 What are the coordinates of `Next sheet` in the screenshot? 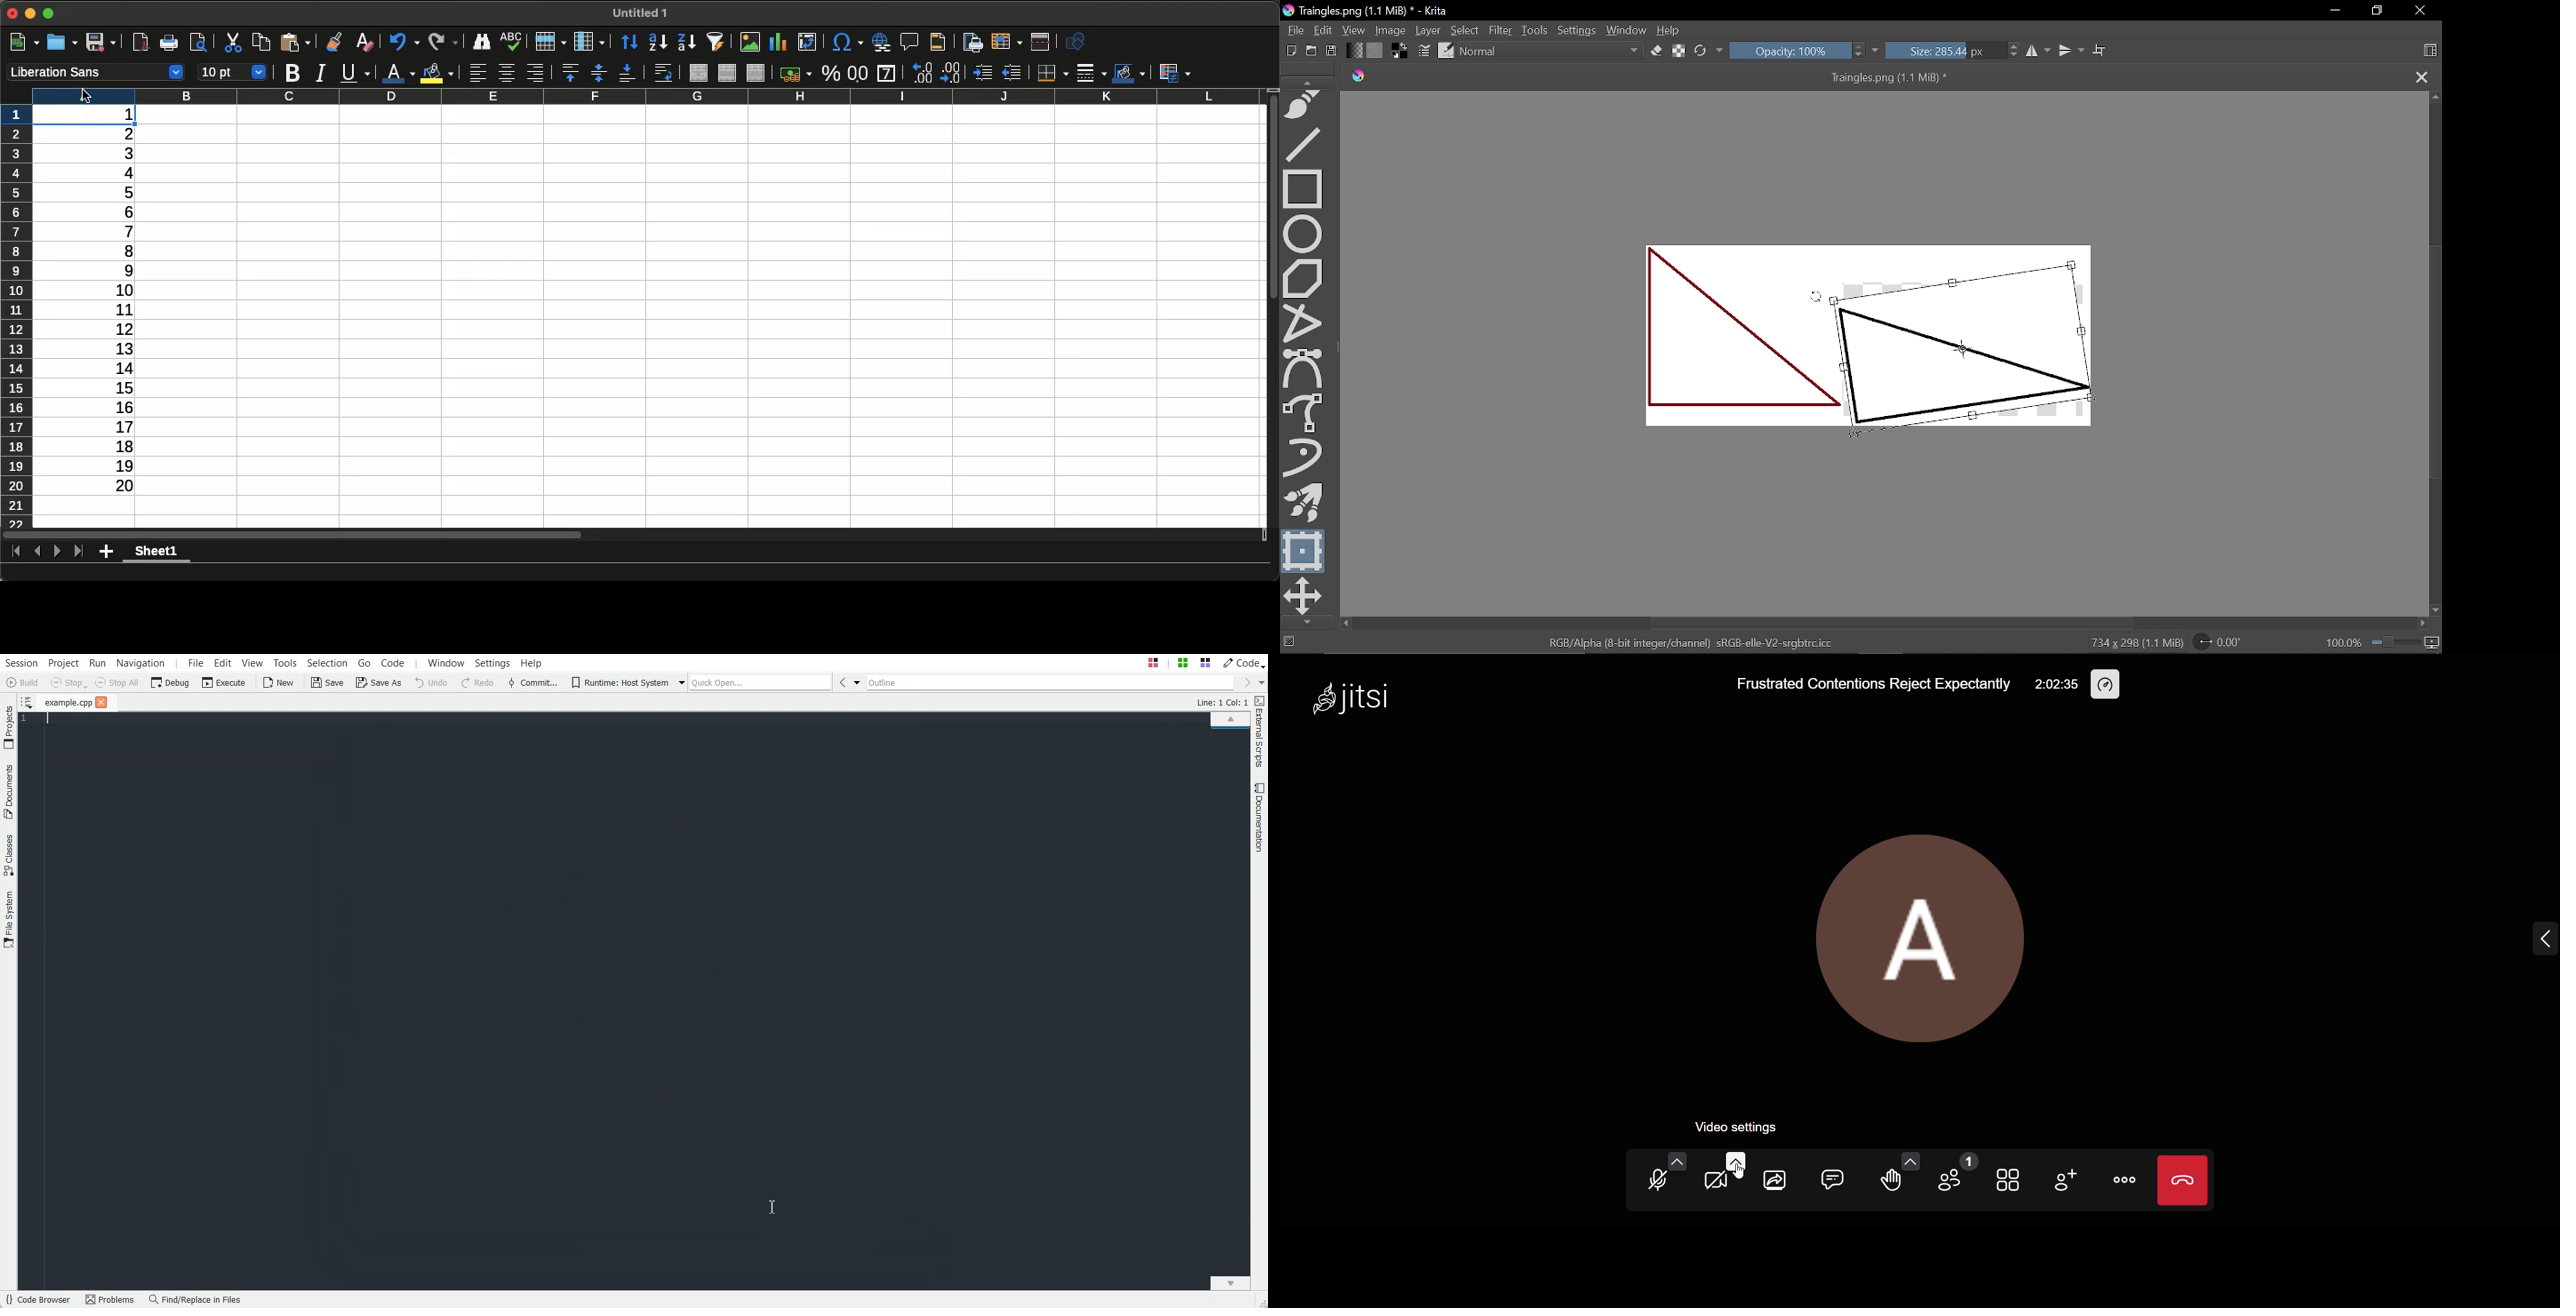 It's located at (57, 550).